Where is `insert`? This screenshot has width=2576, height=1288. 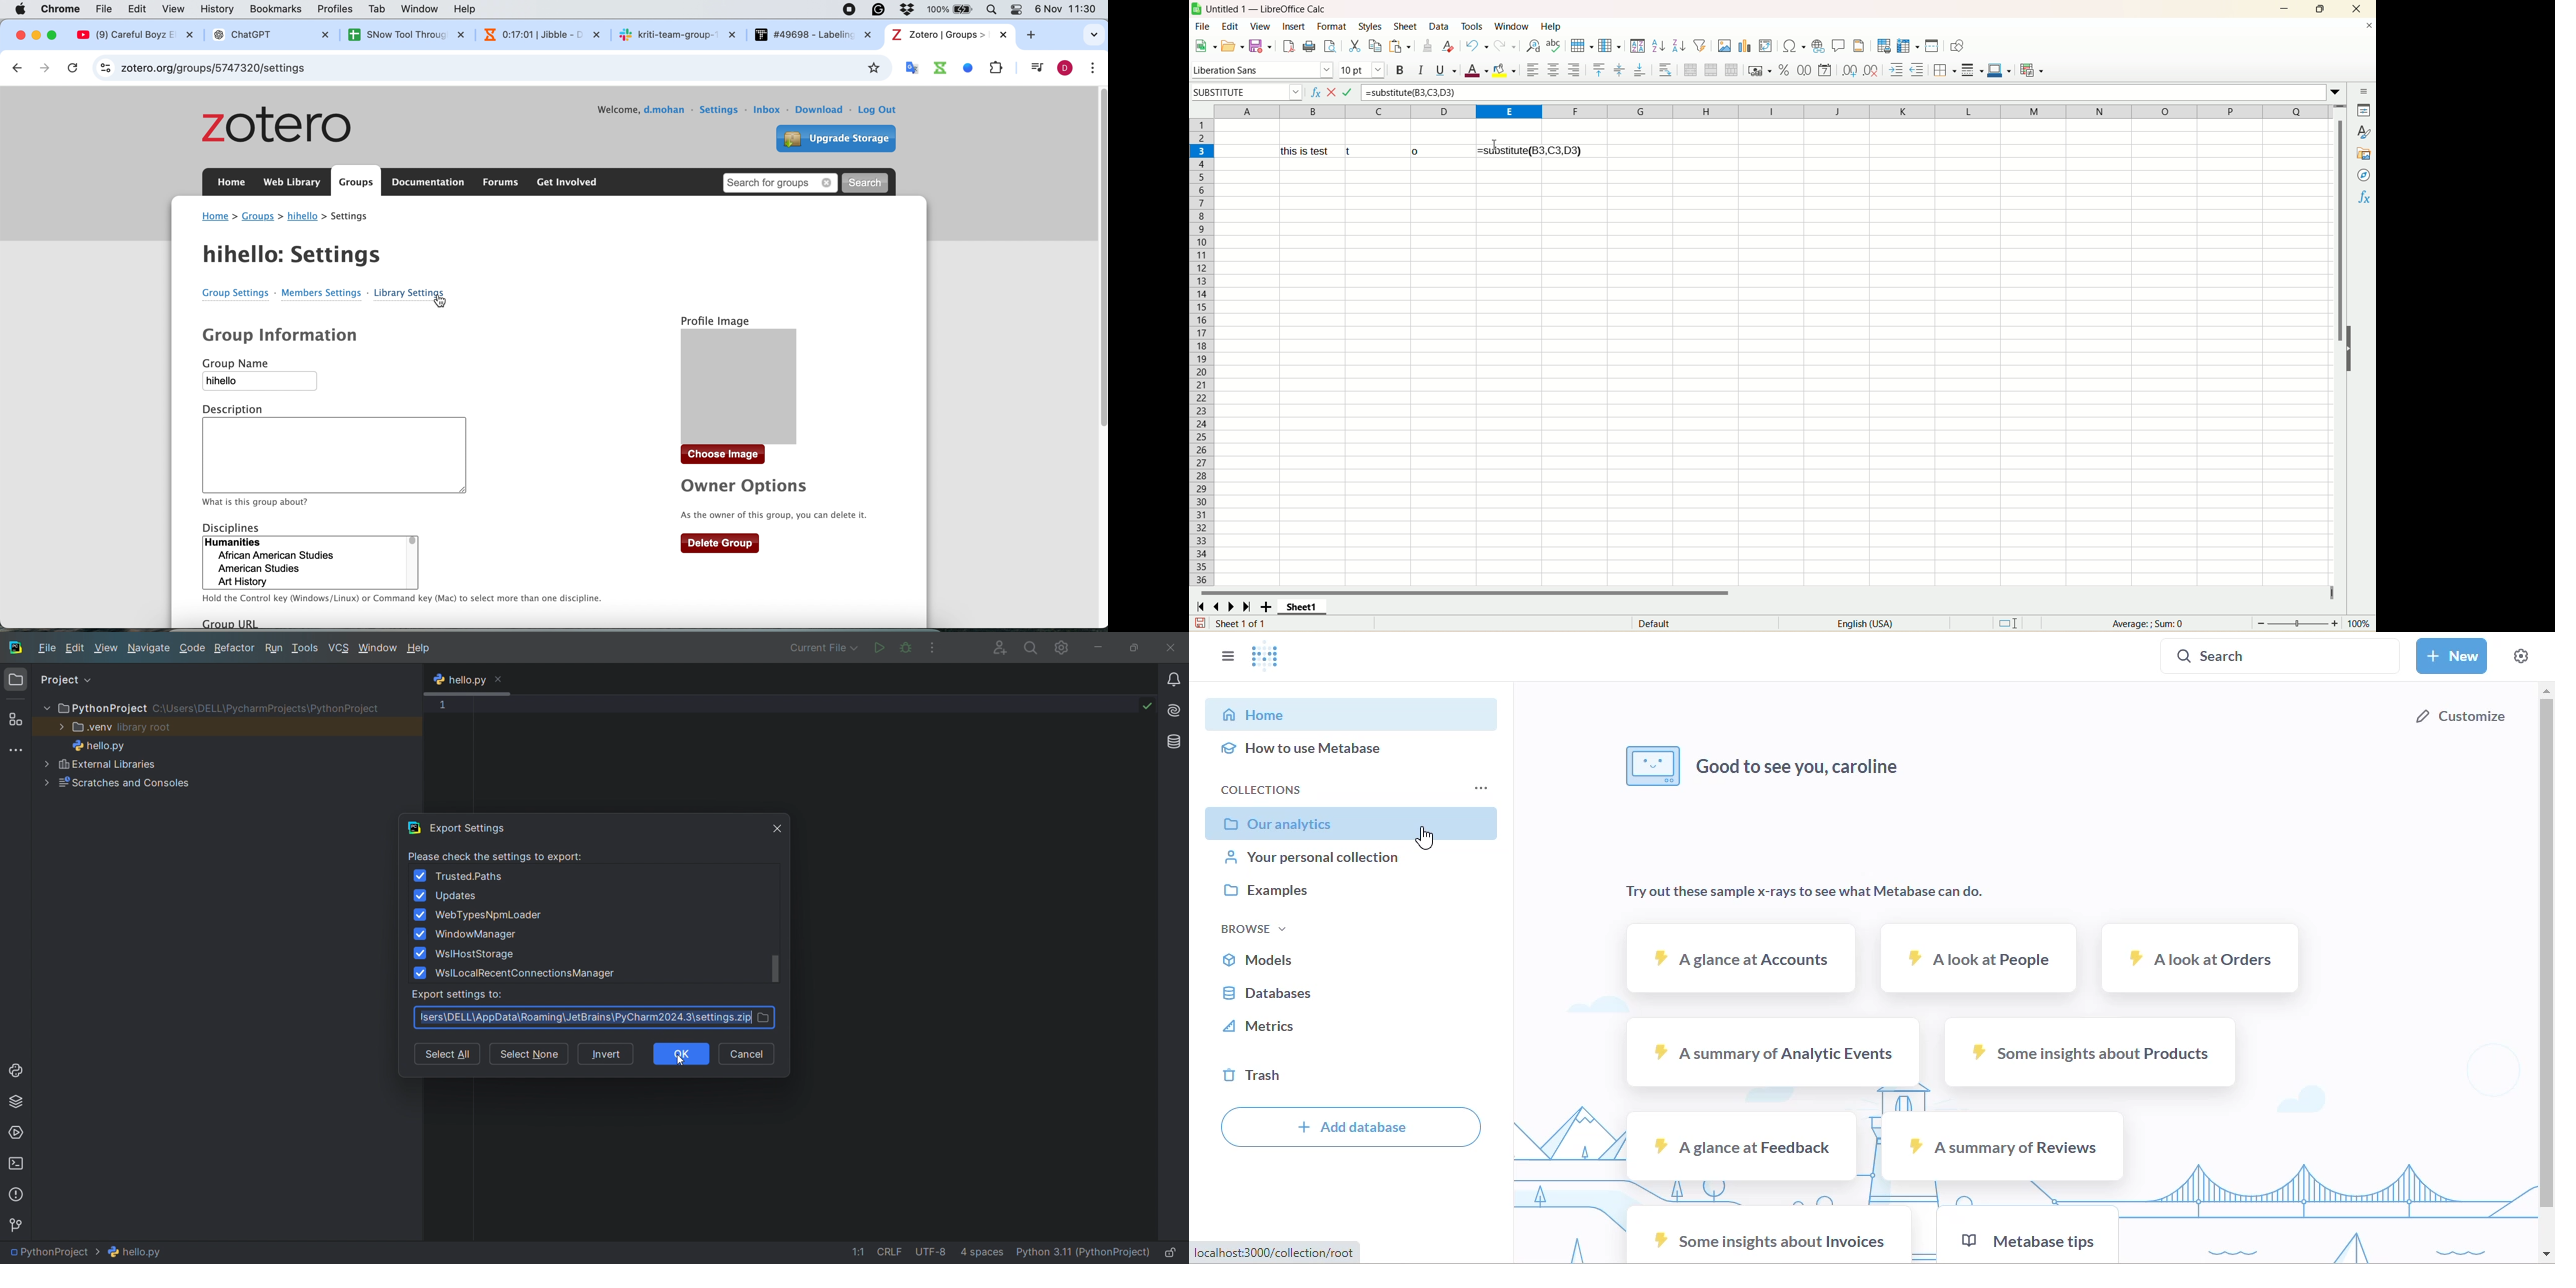
insert is located at coordinates (1292, 26).